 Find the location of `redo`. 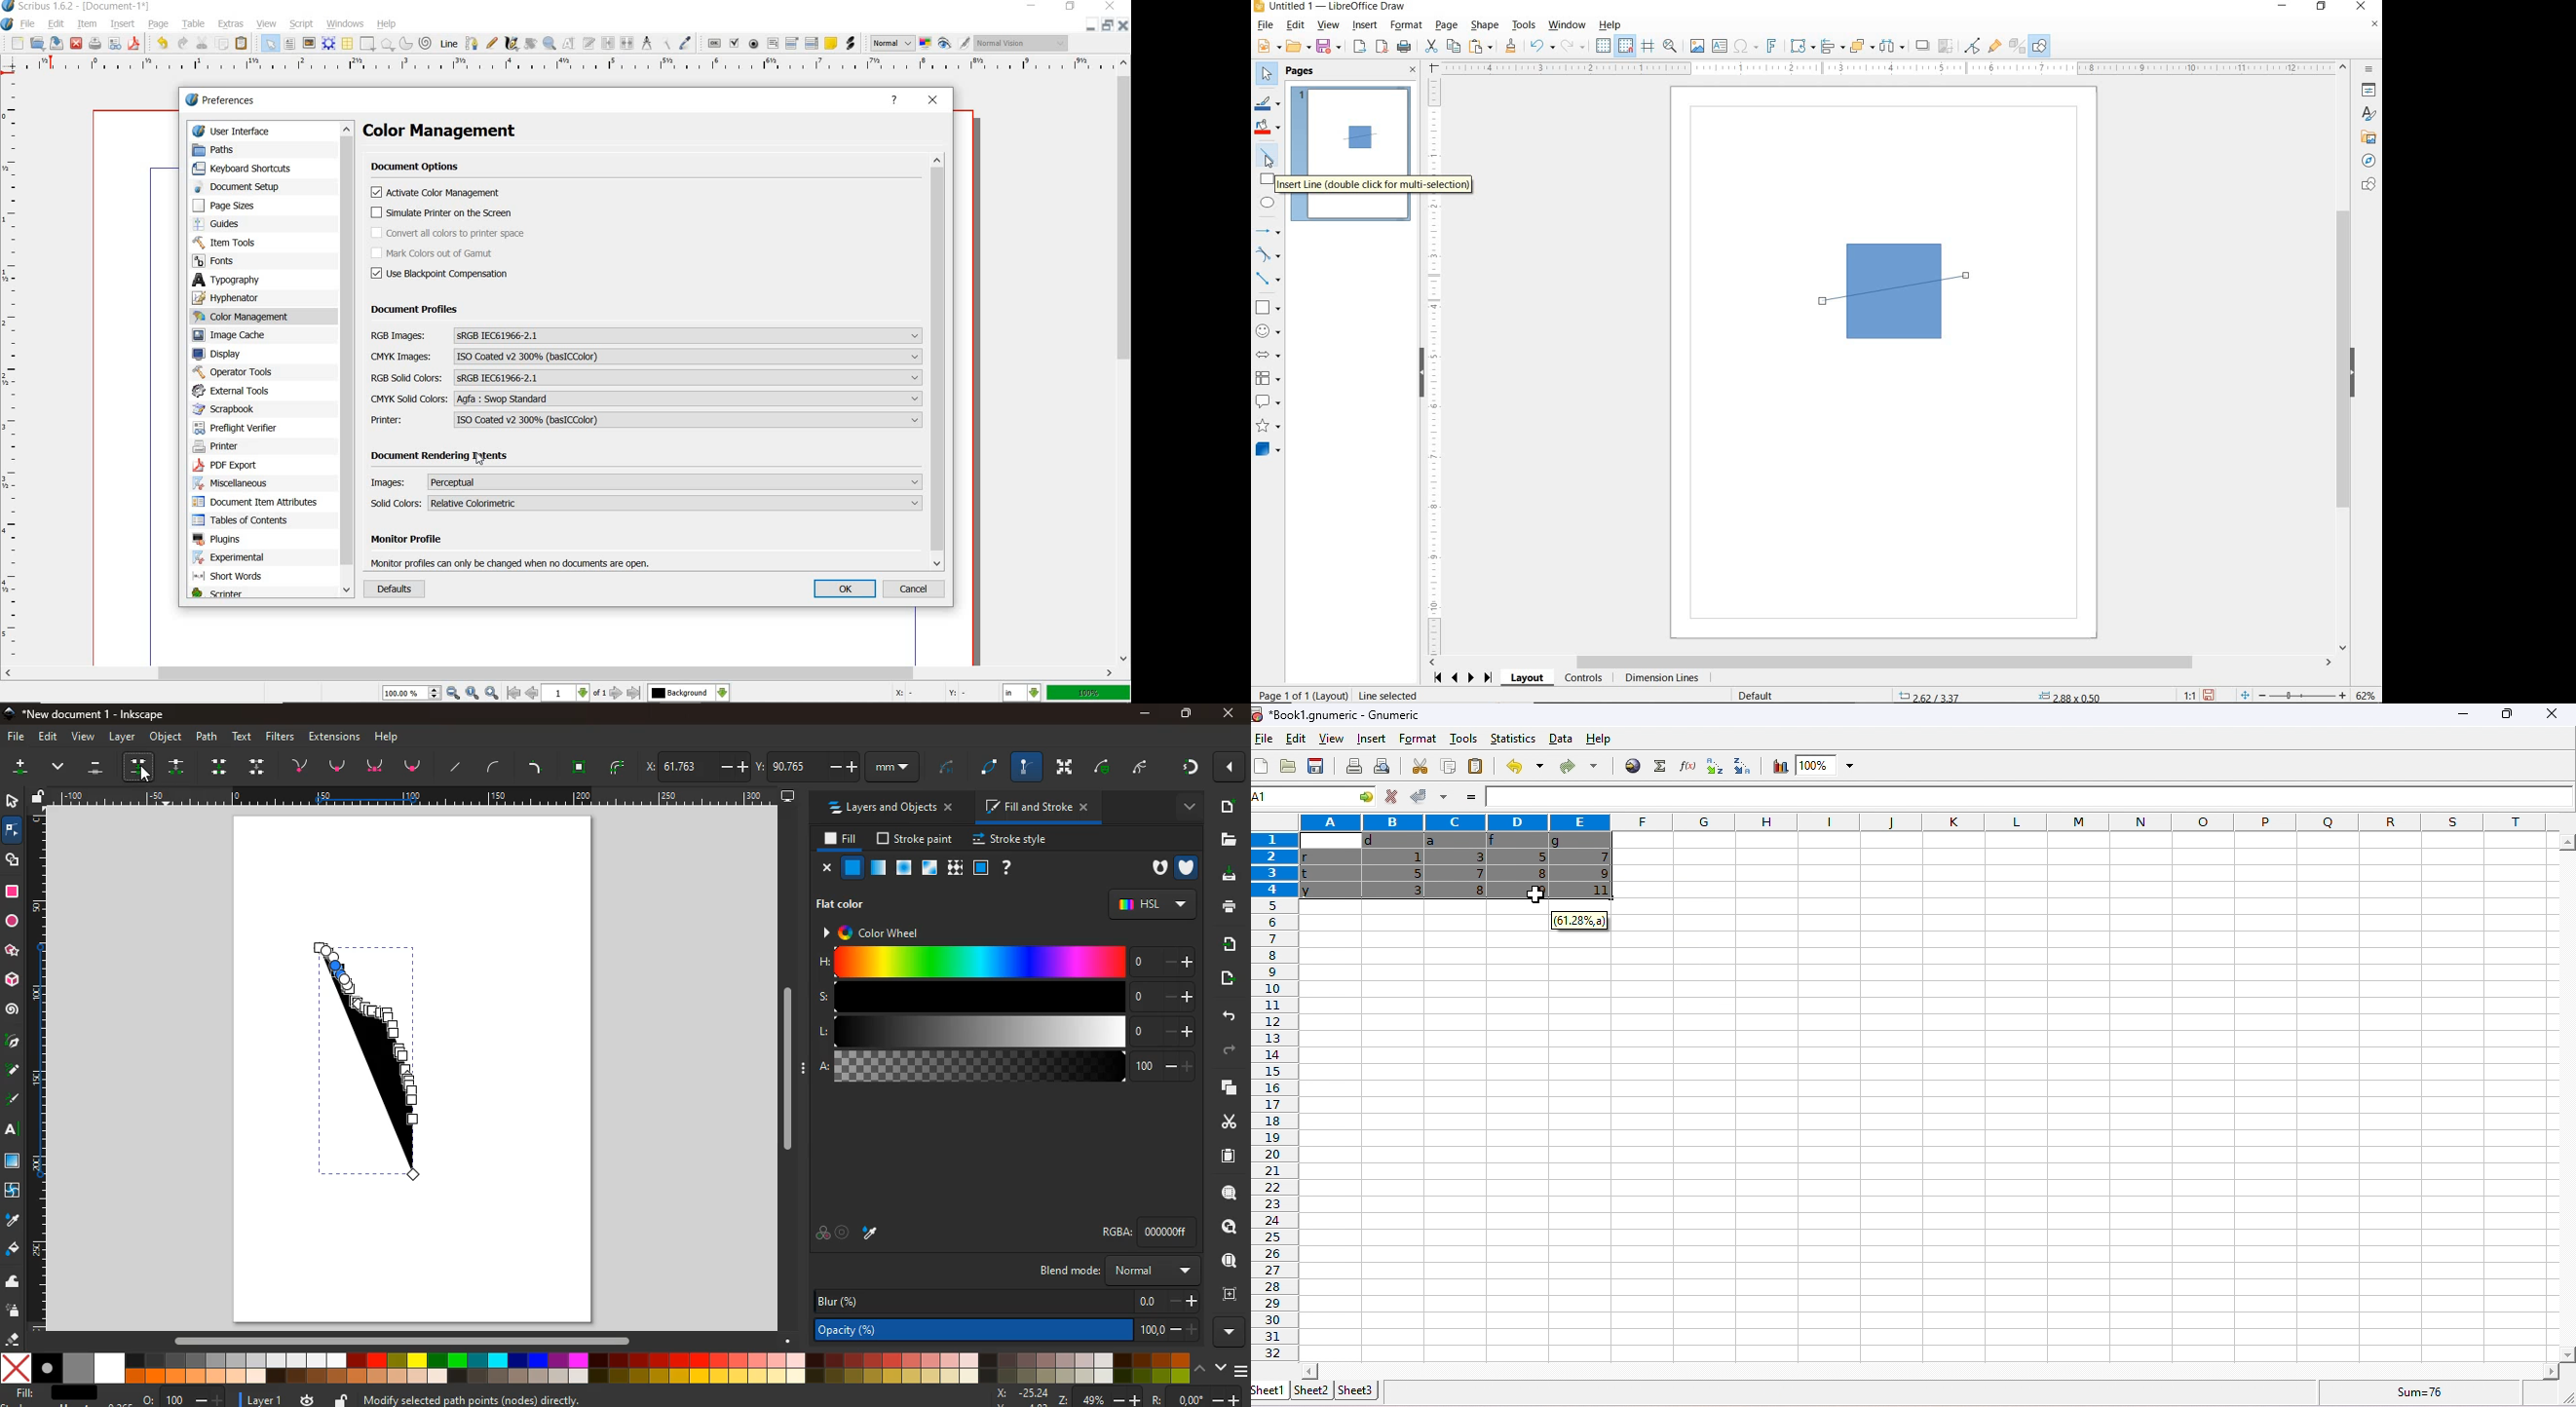

redo is located at coordinates (184, 44).